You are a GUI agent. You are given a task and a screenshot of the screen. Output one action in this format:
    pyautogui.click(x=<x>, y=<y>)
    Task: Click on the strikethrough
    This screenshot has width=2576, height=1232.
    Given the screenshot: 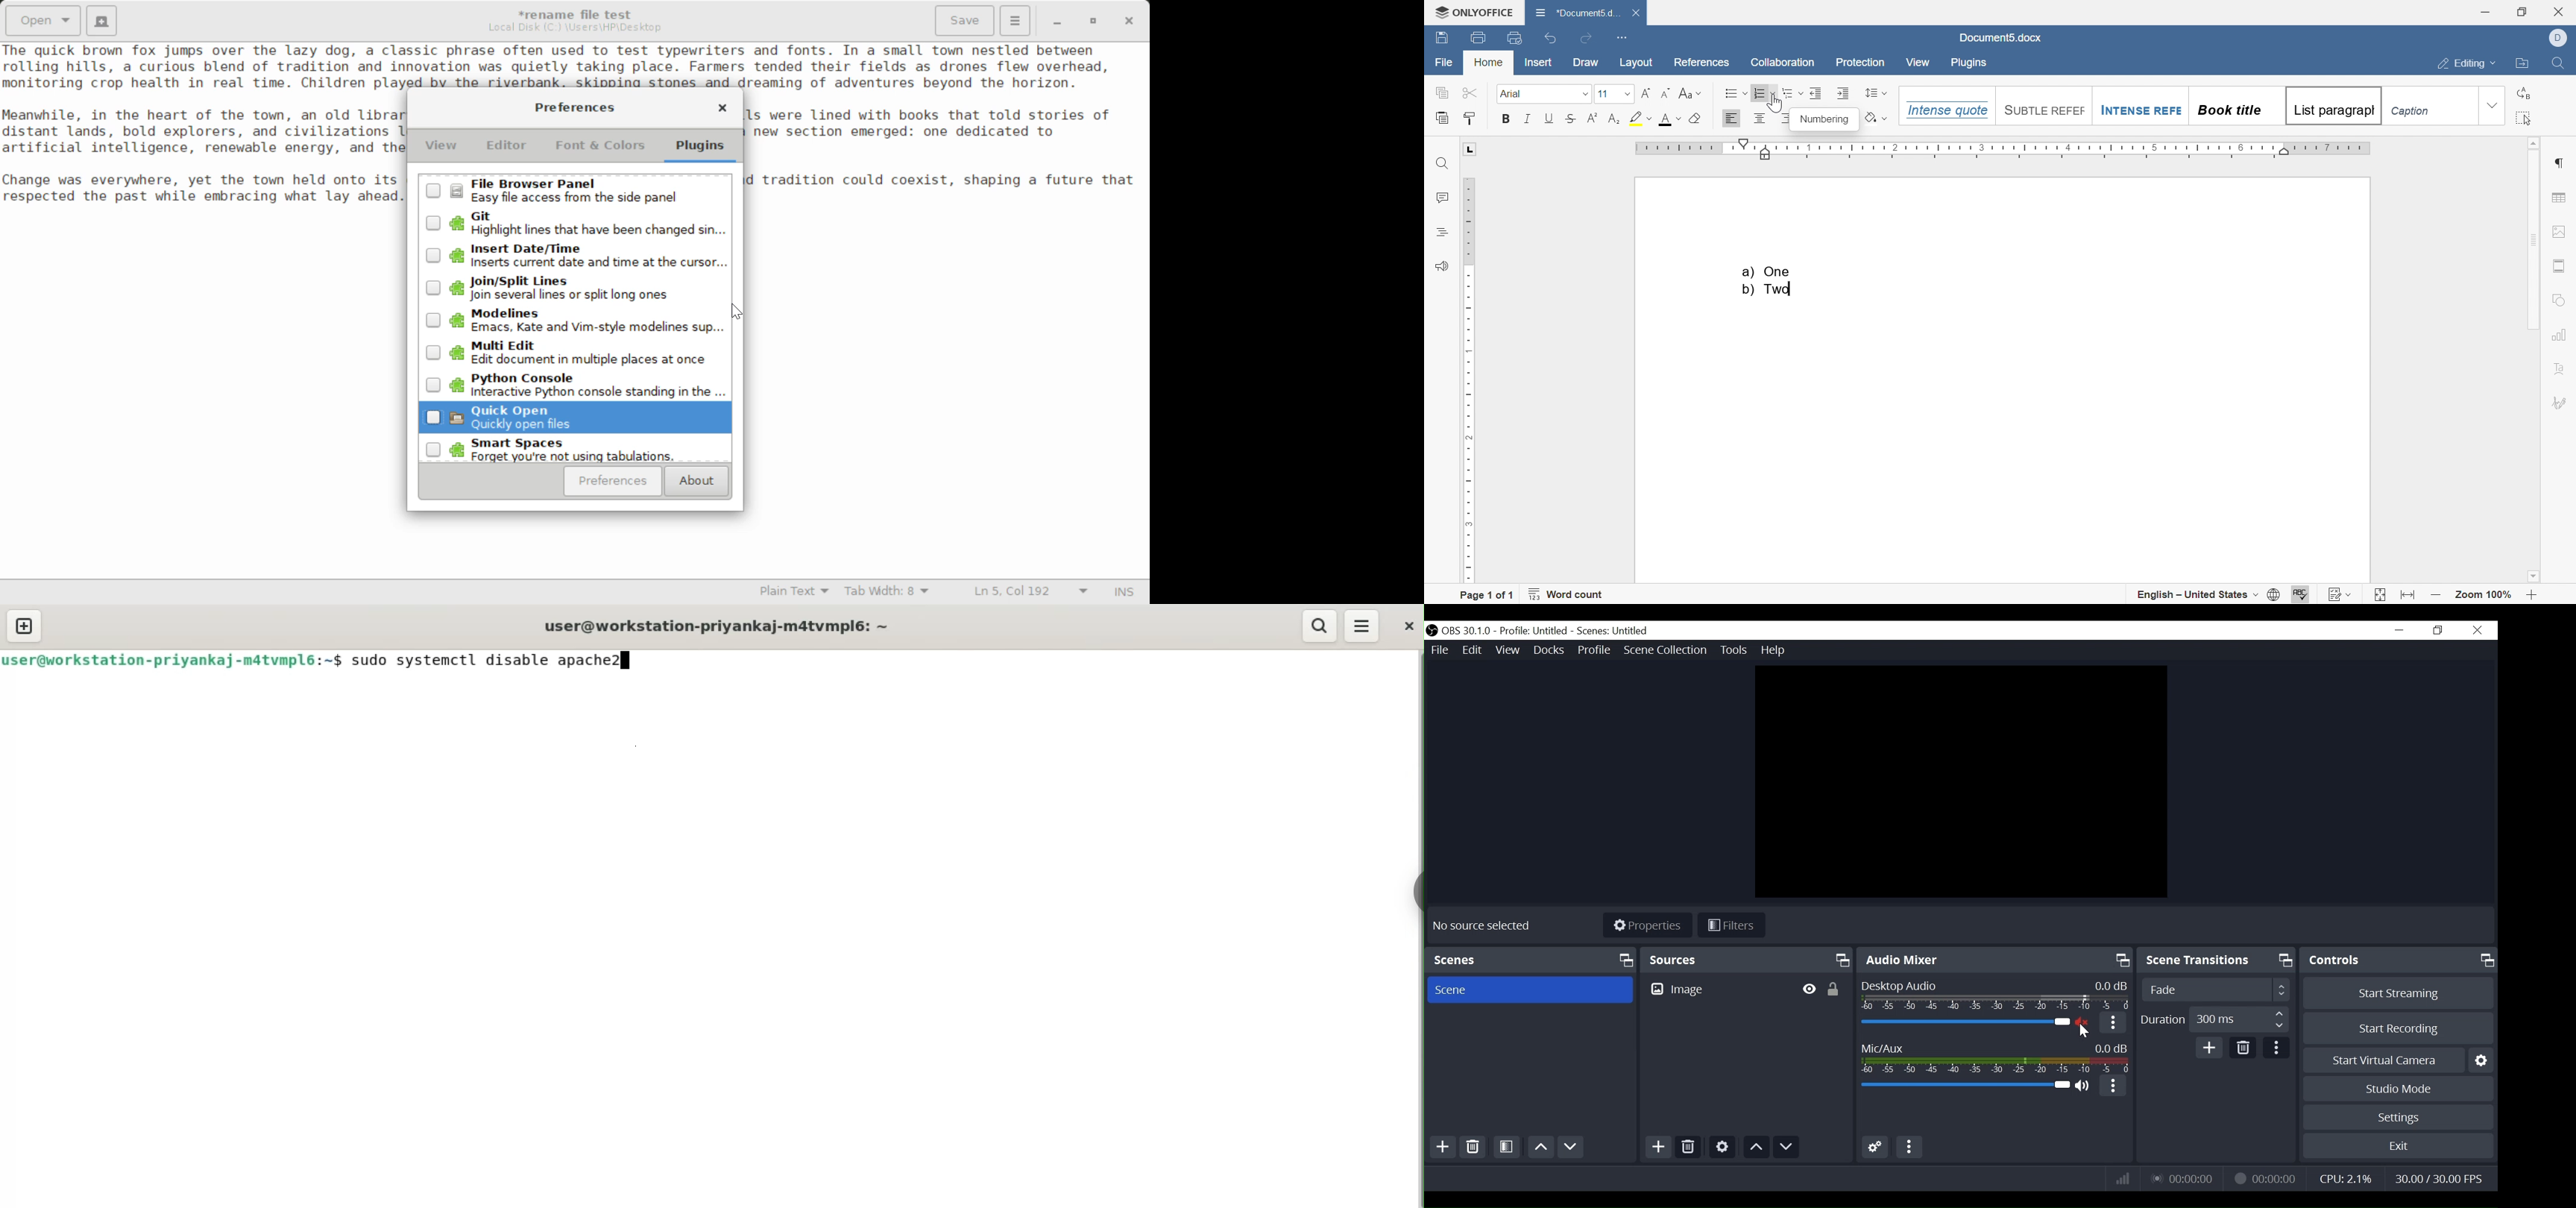 What is the action you would take?
    pyautogui.click(x=1570, y=118)
    